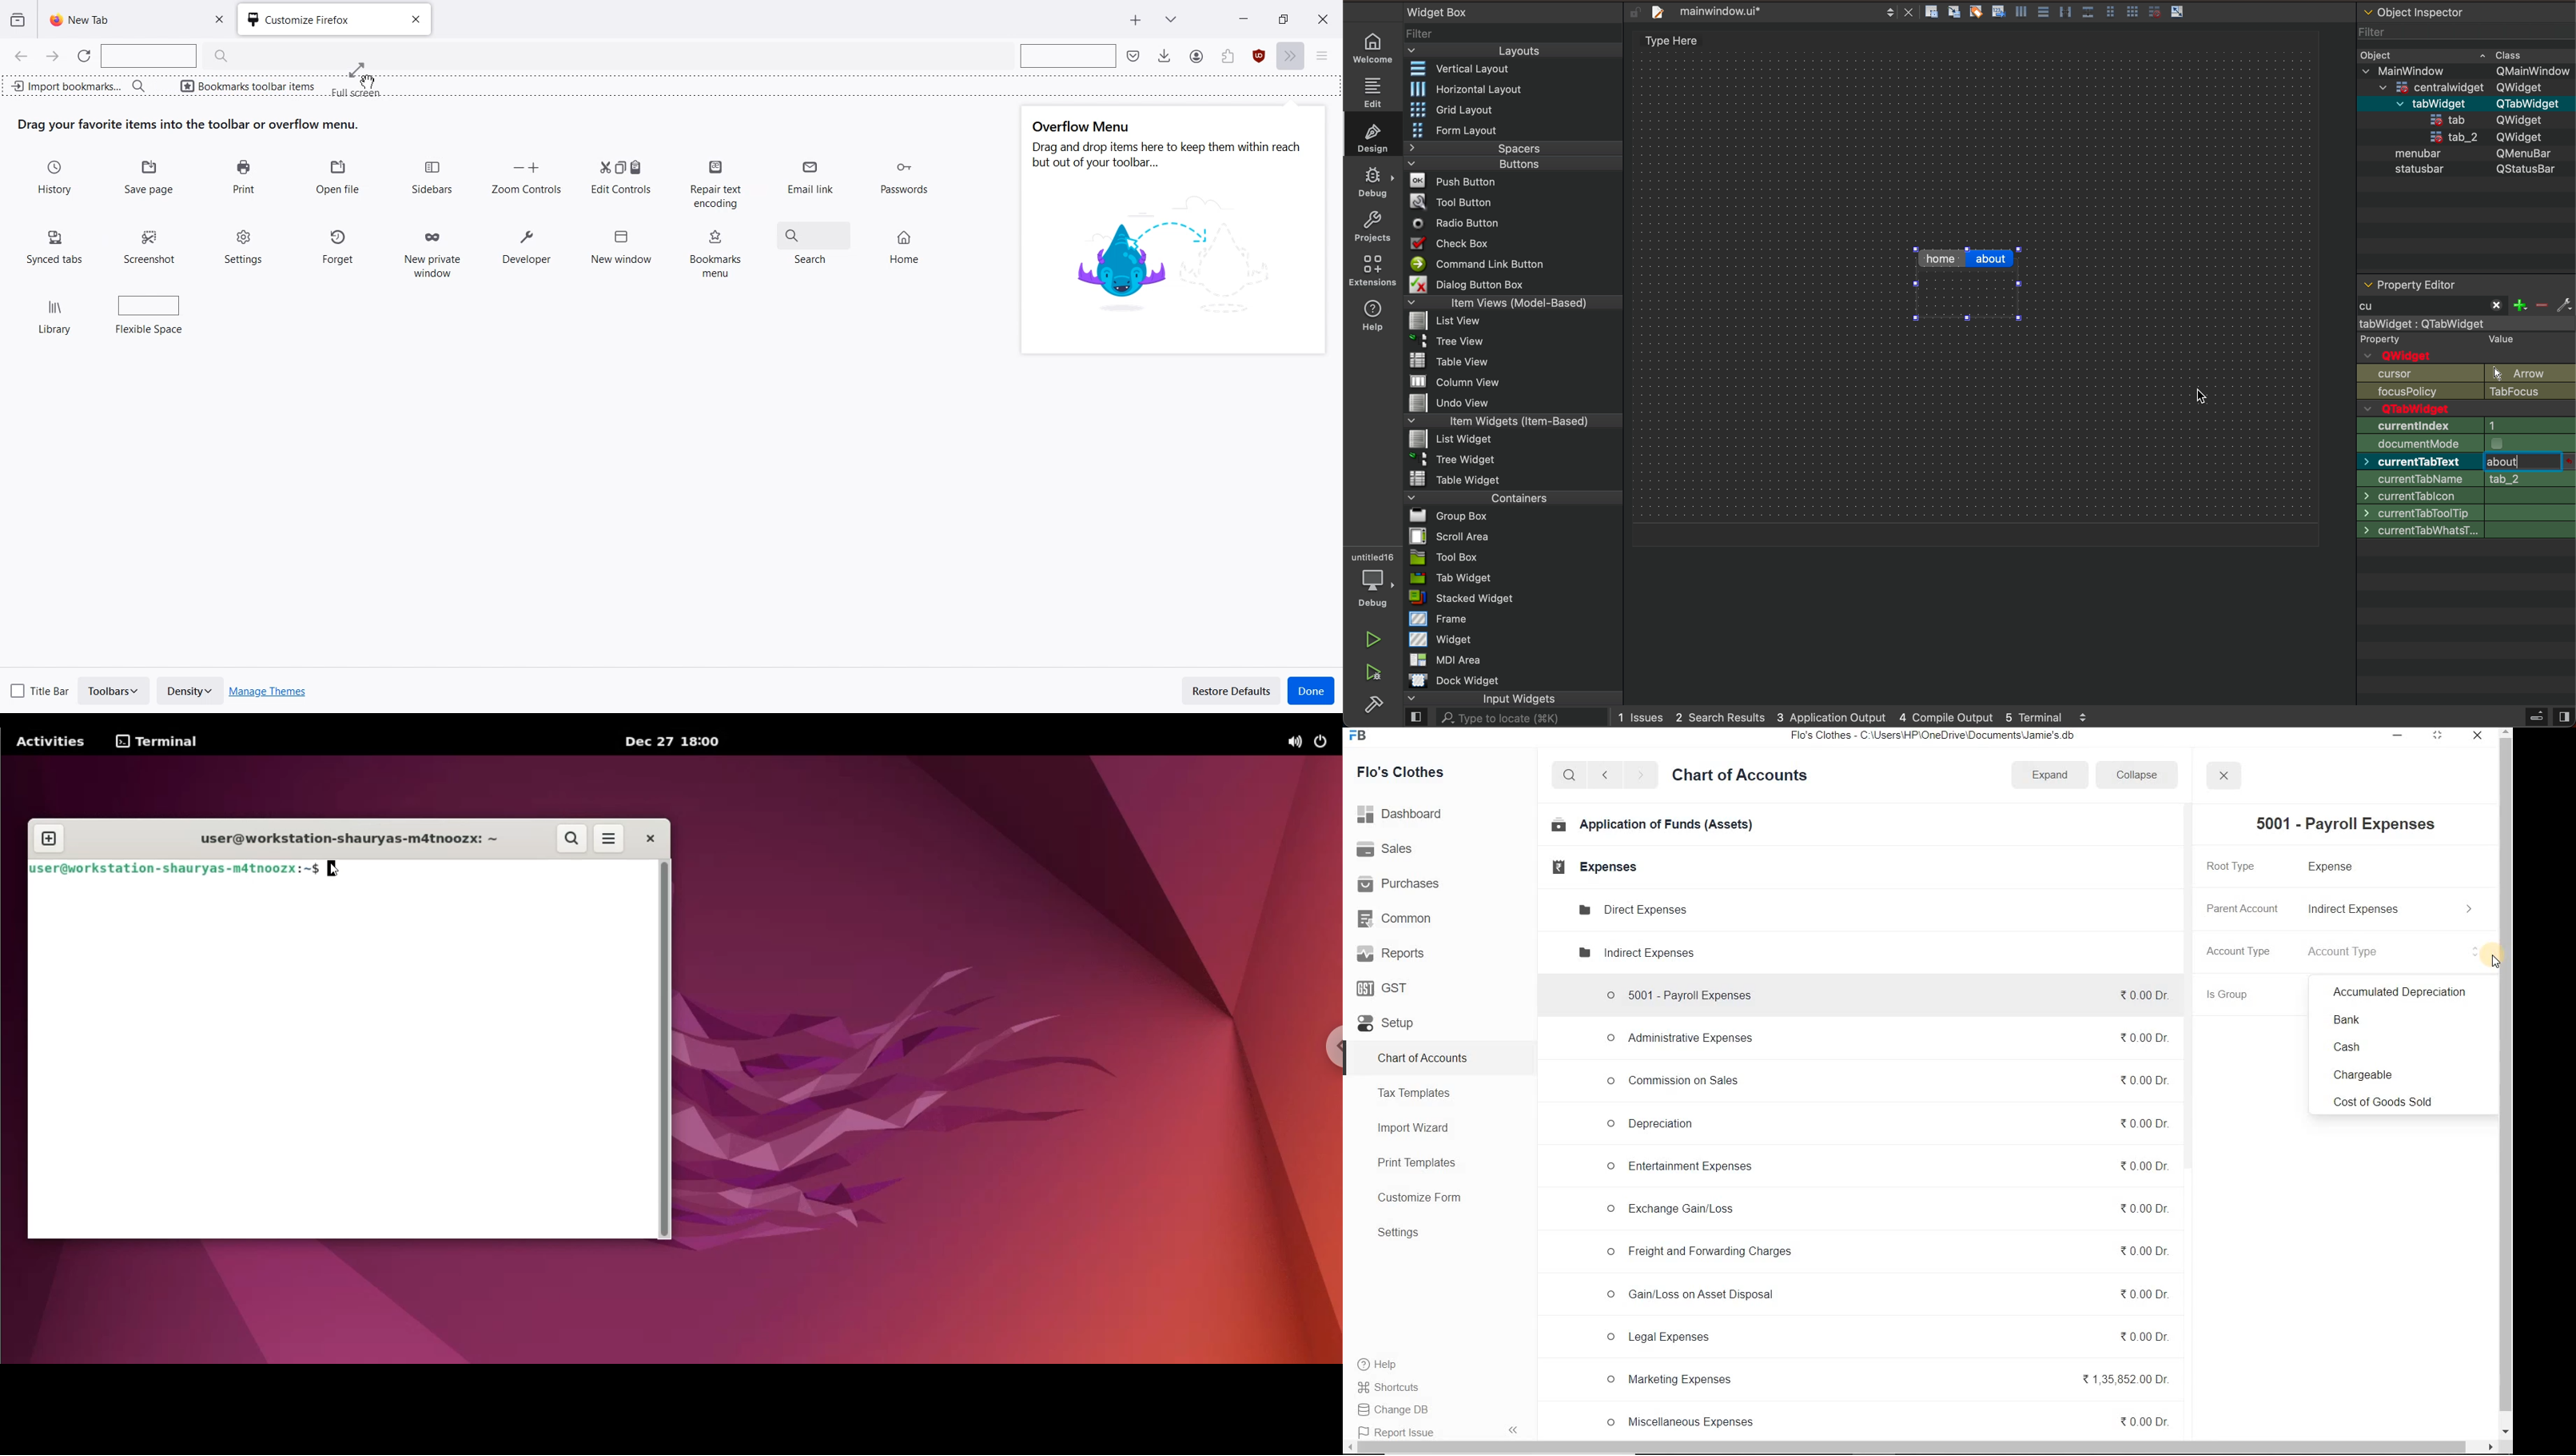  I want to click on vertical scrollbar, so click(2190, 987).